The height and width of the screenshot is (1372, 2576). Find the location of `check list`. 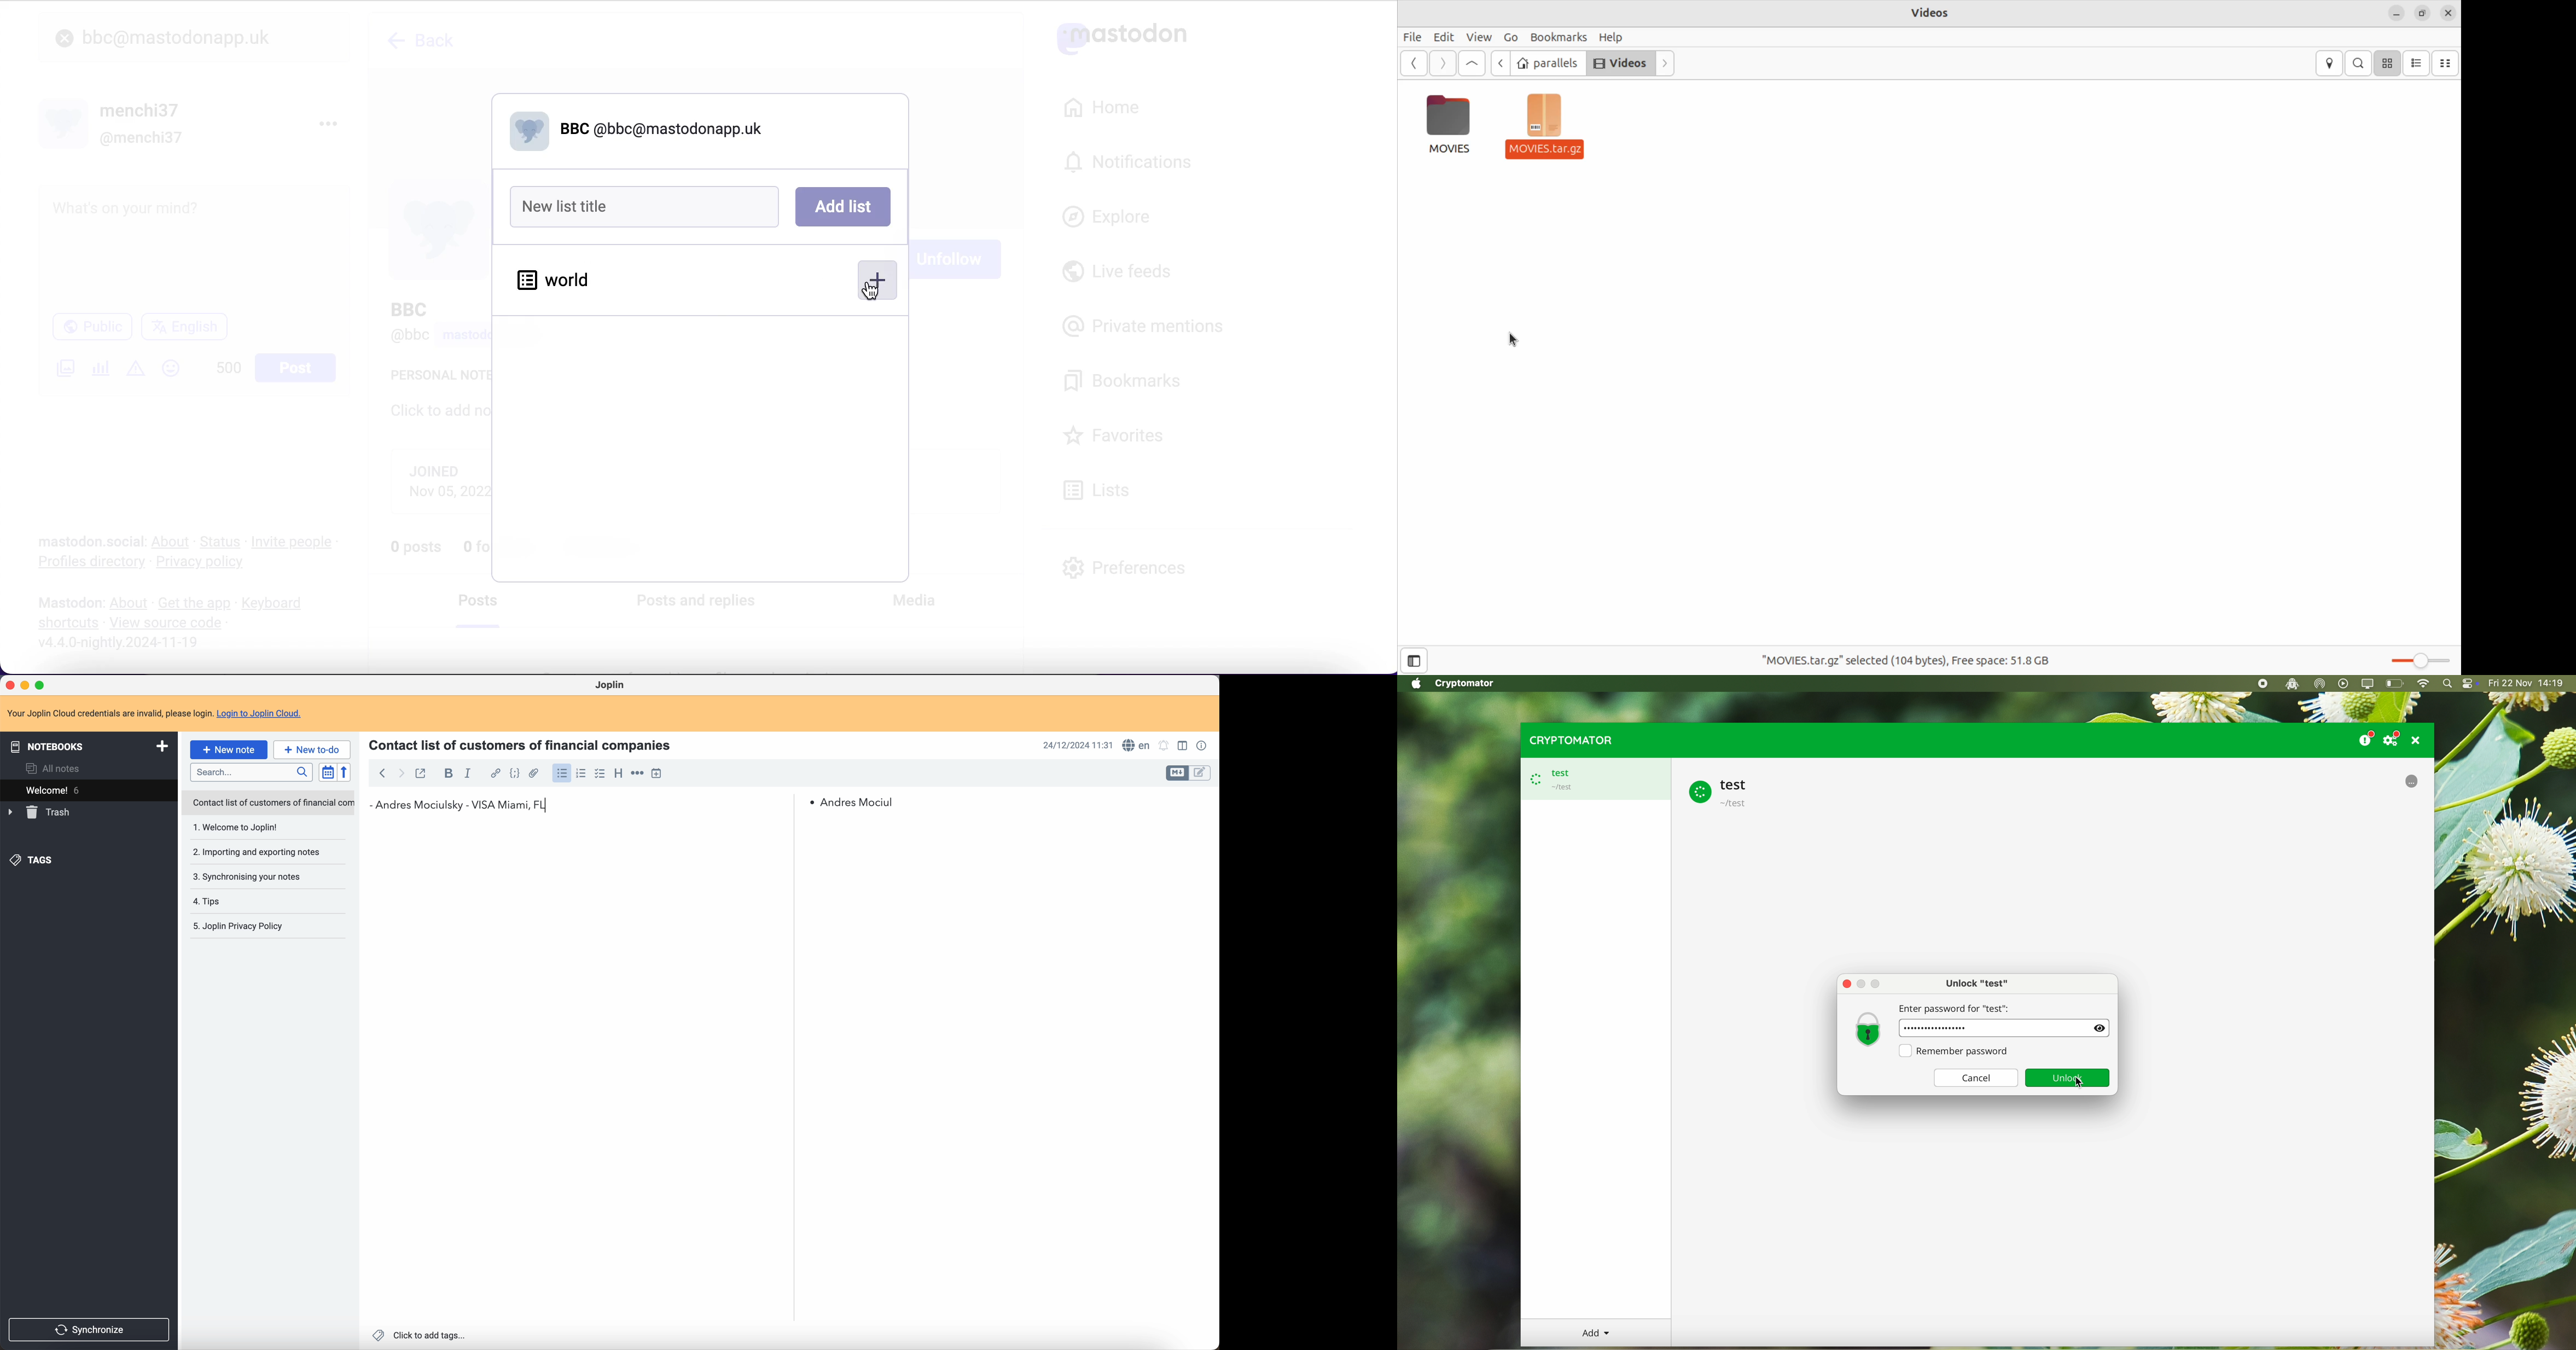

check list is located at coordinates (600, 774).